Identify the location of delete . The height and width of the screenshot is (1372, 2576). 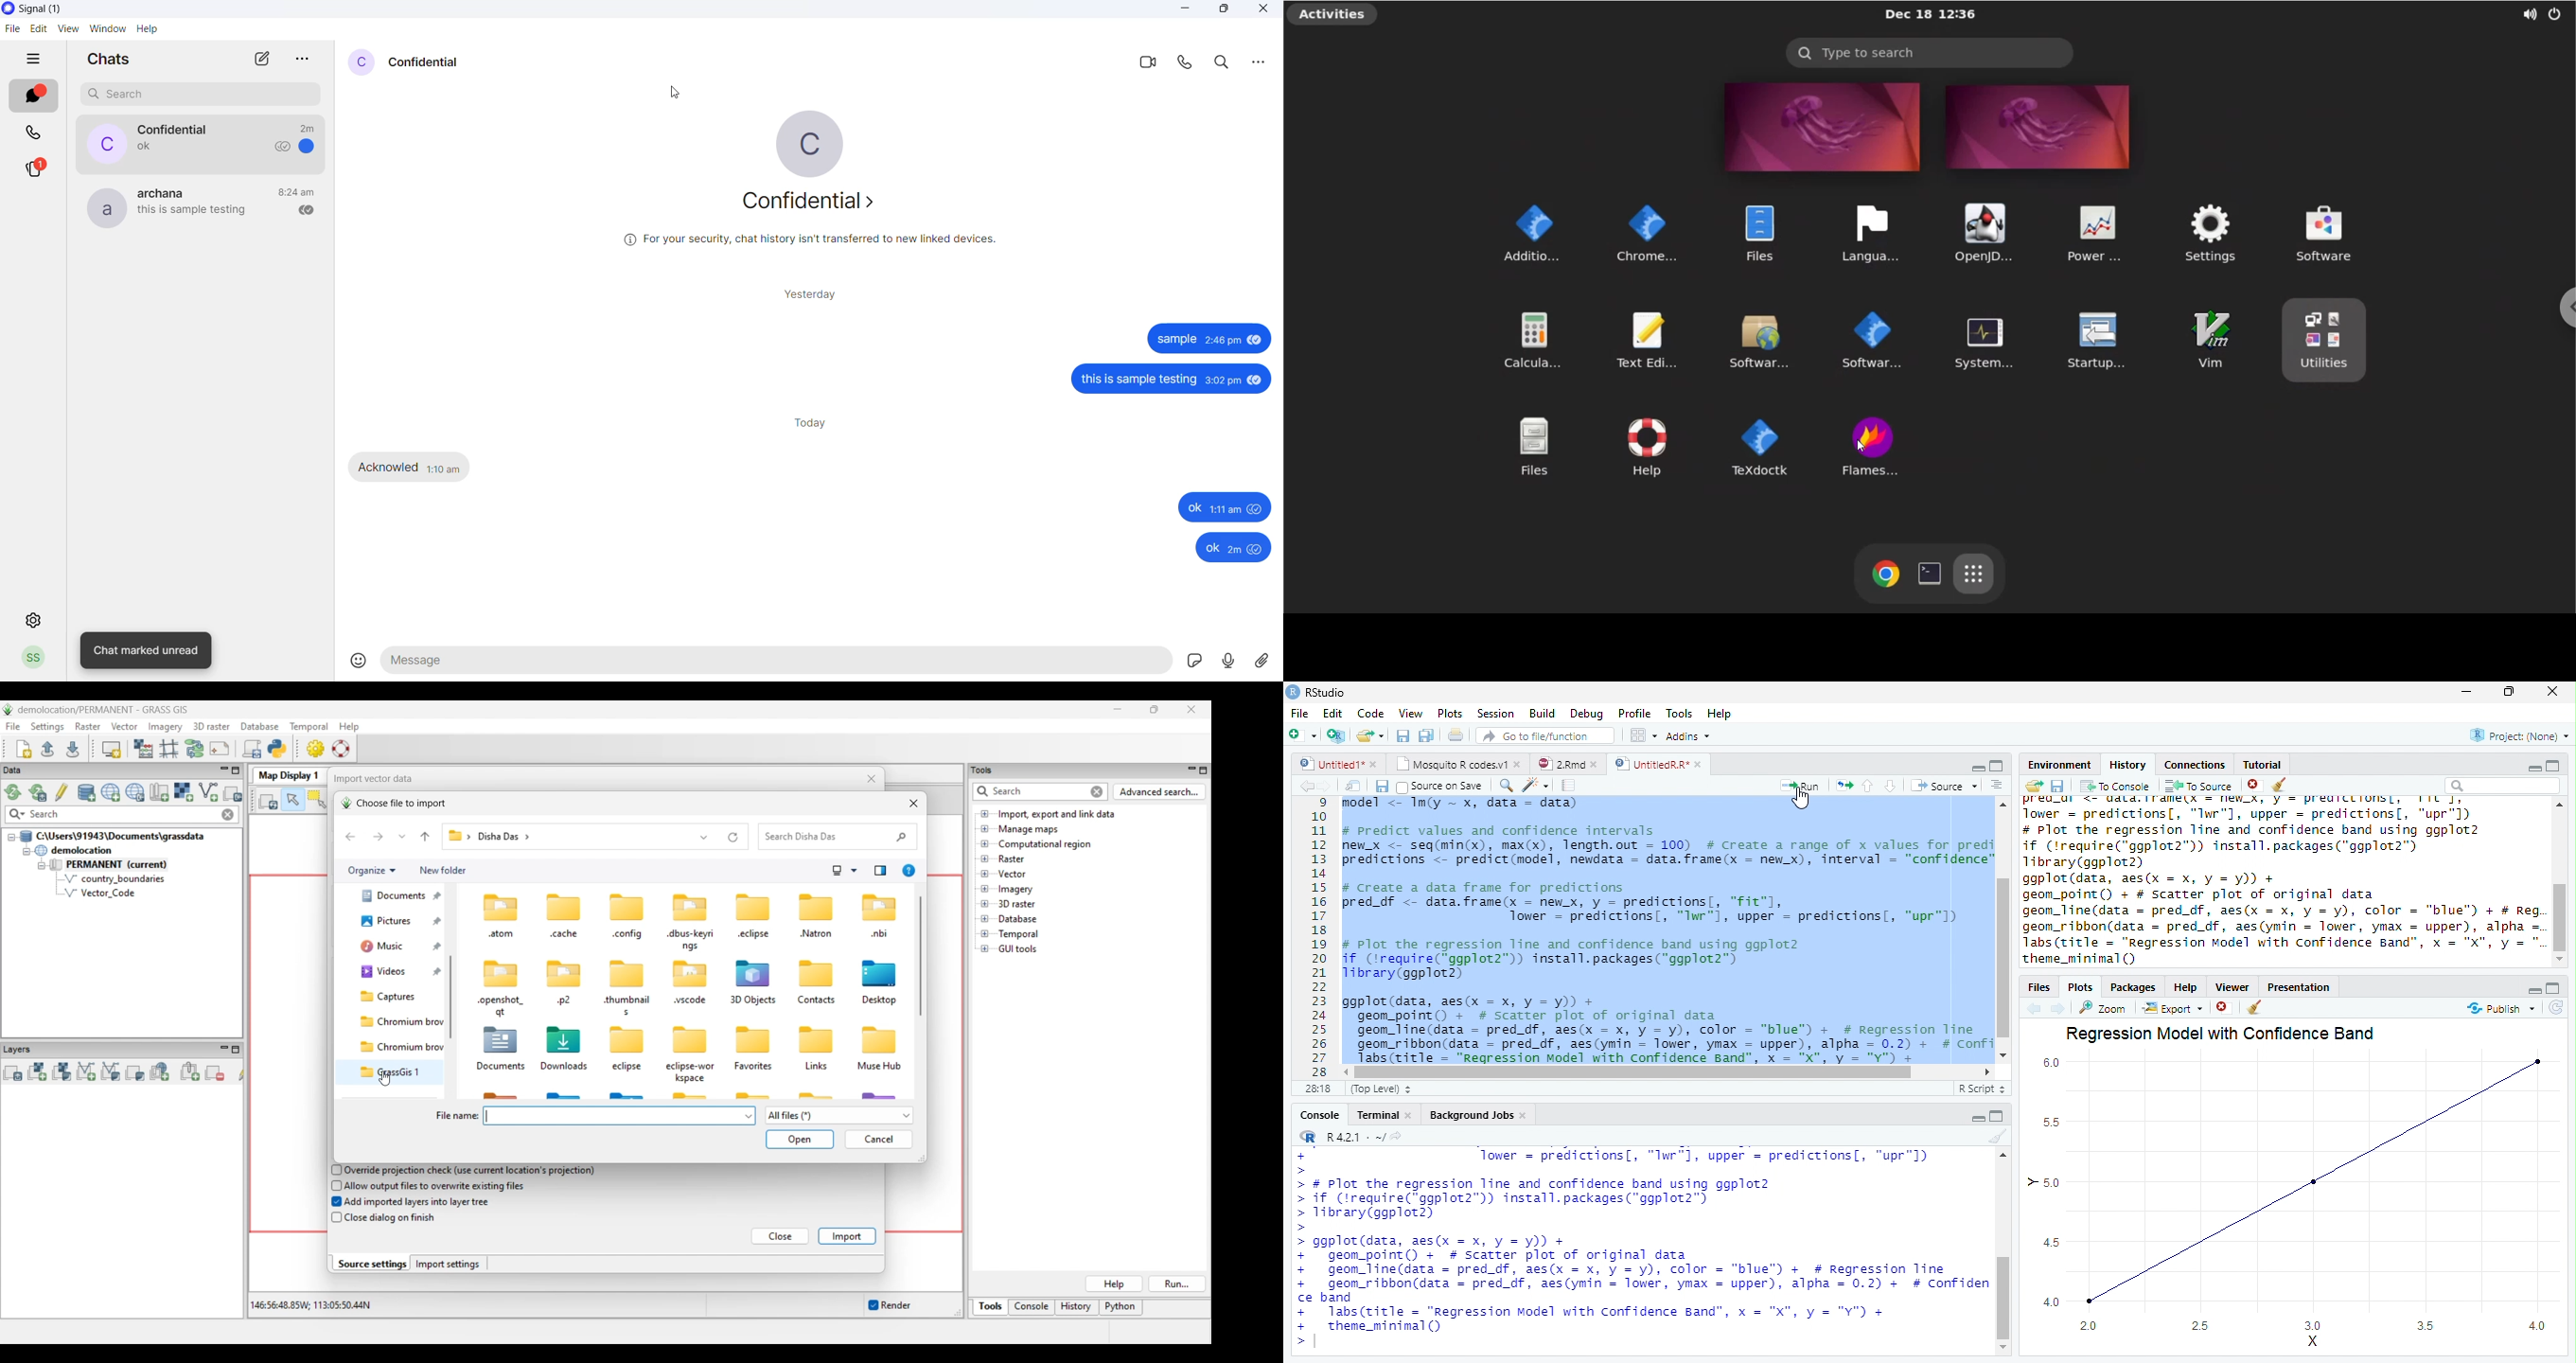
(2252, 784).